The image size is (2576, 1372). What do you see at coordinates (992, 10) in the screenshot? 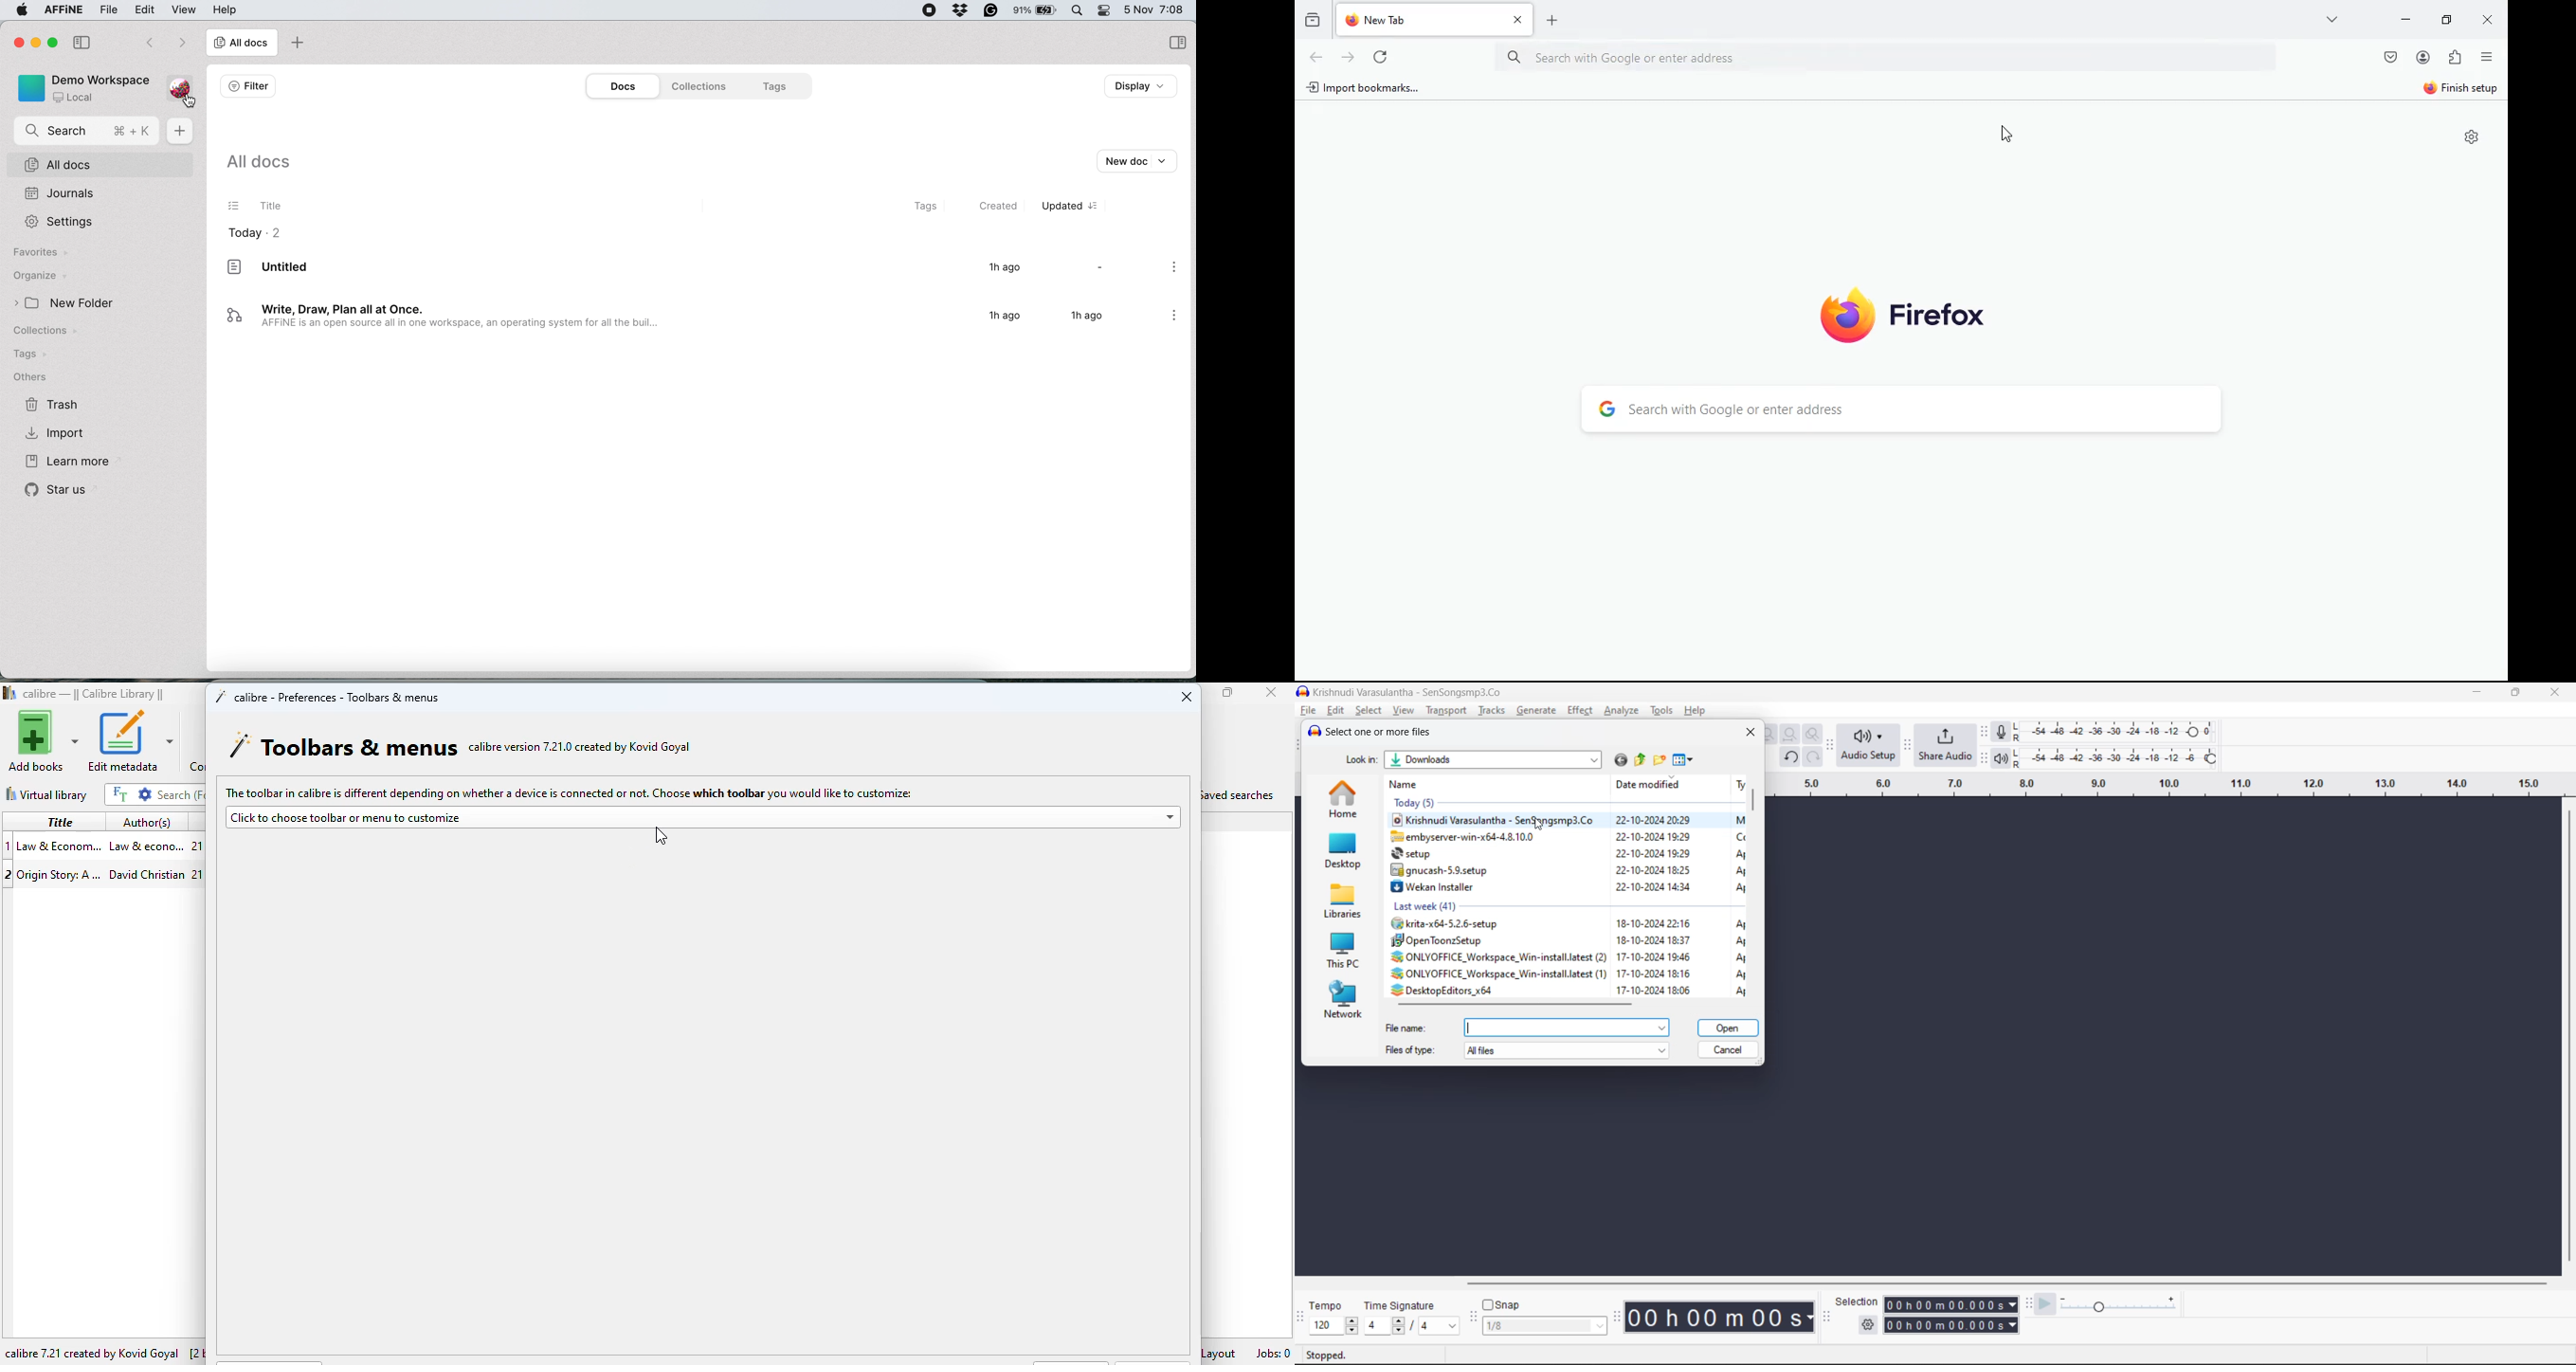
I see `grammarly` at bounding box center [992, 10].